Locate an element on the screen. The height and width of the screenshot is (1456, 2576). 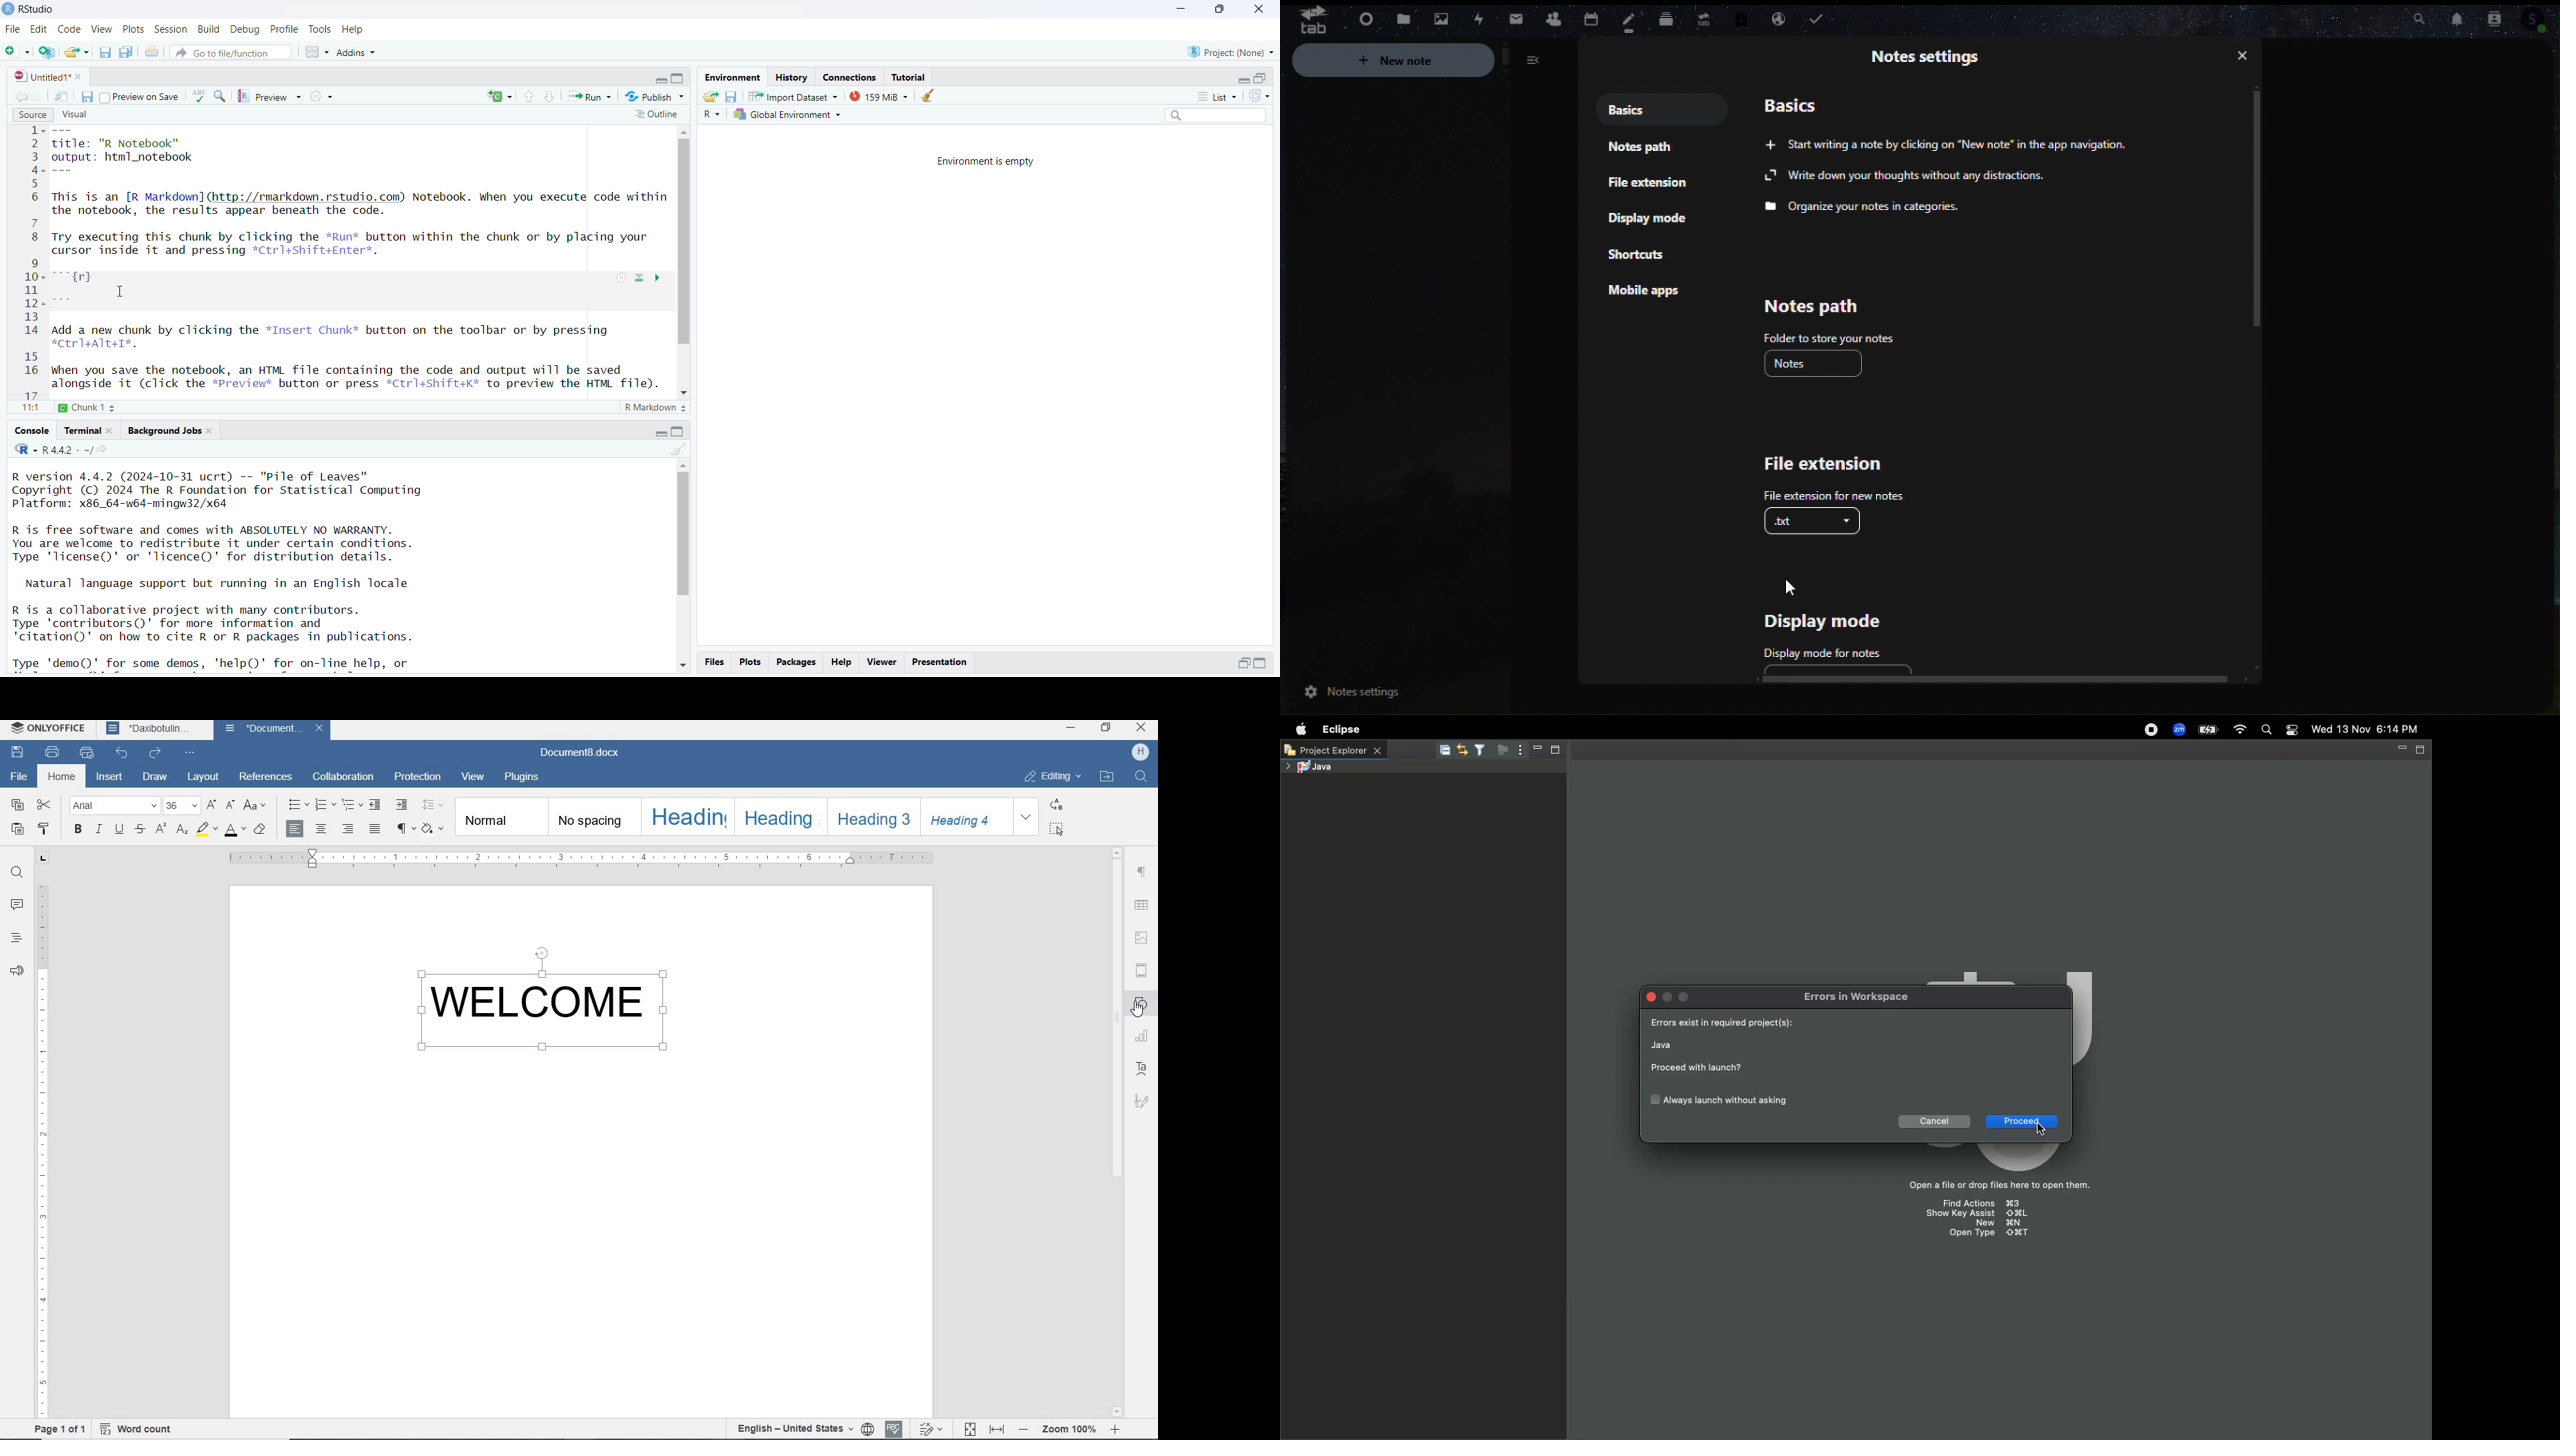
Free trial is located at coordinates (1739, 20).